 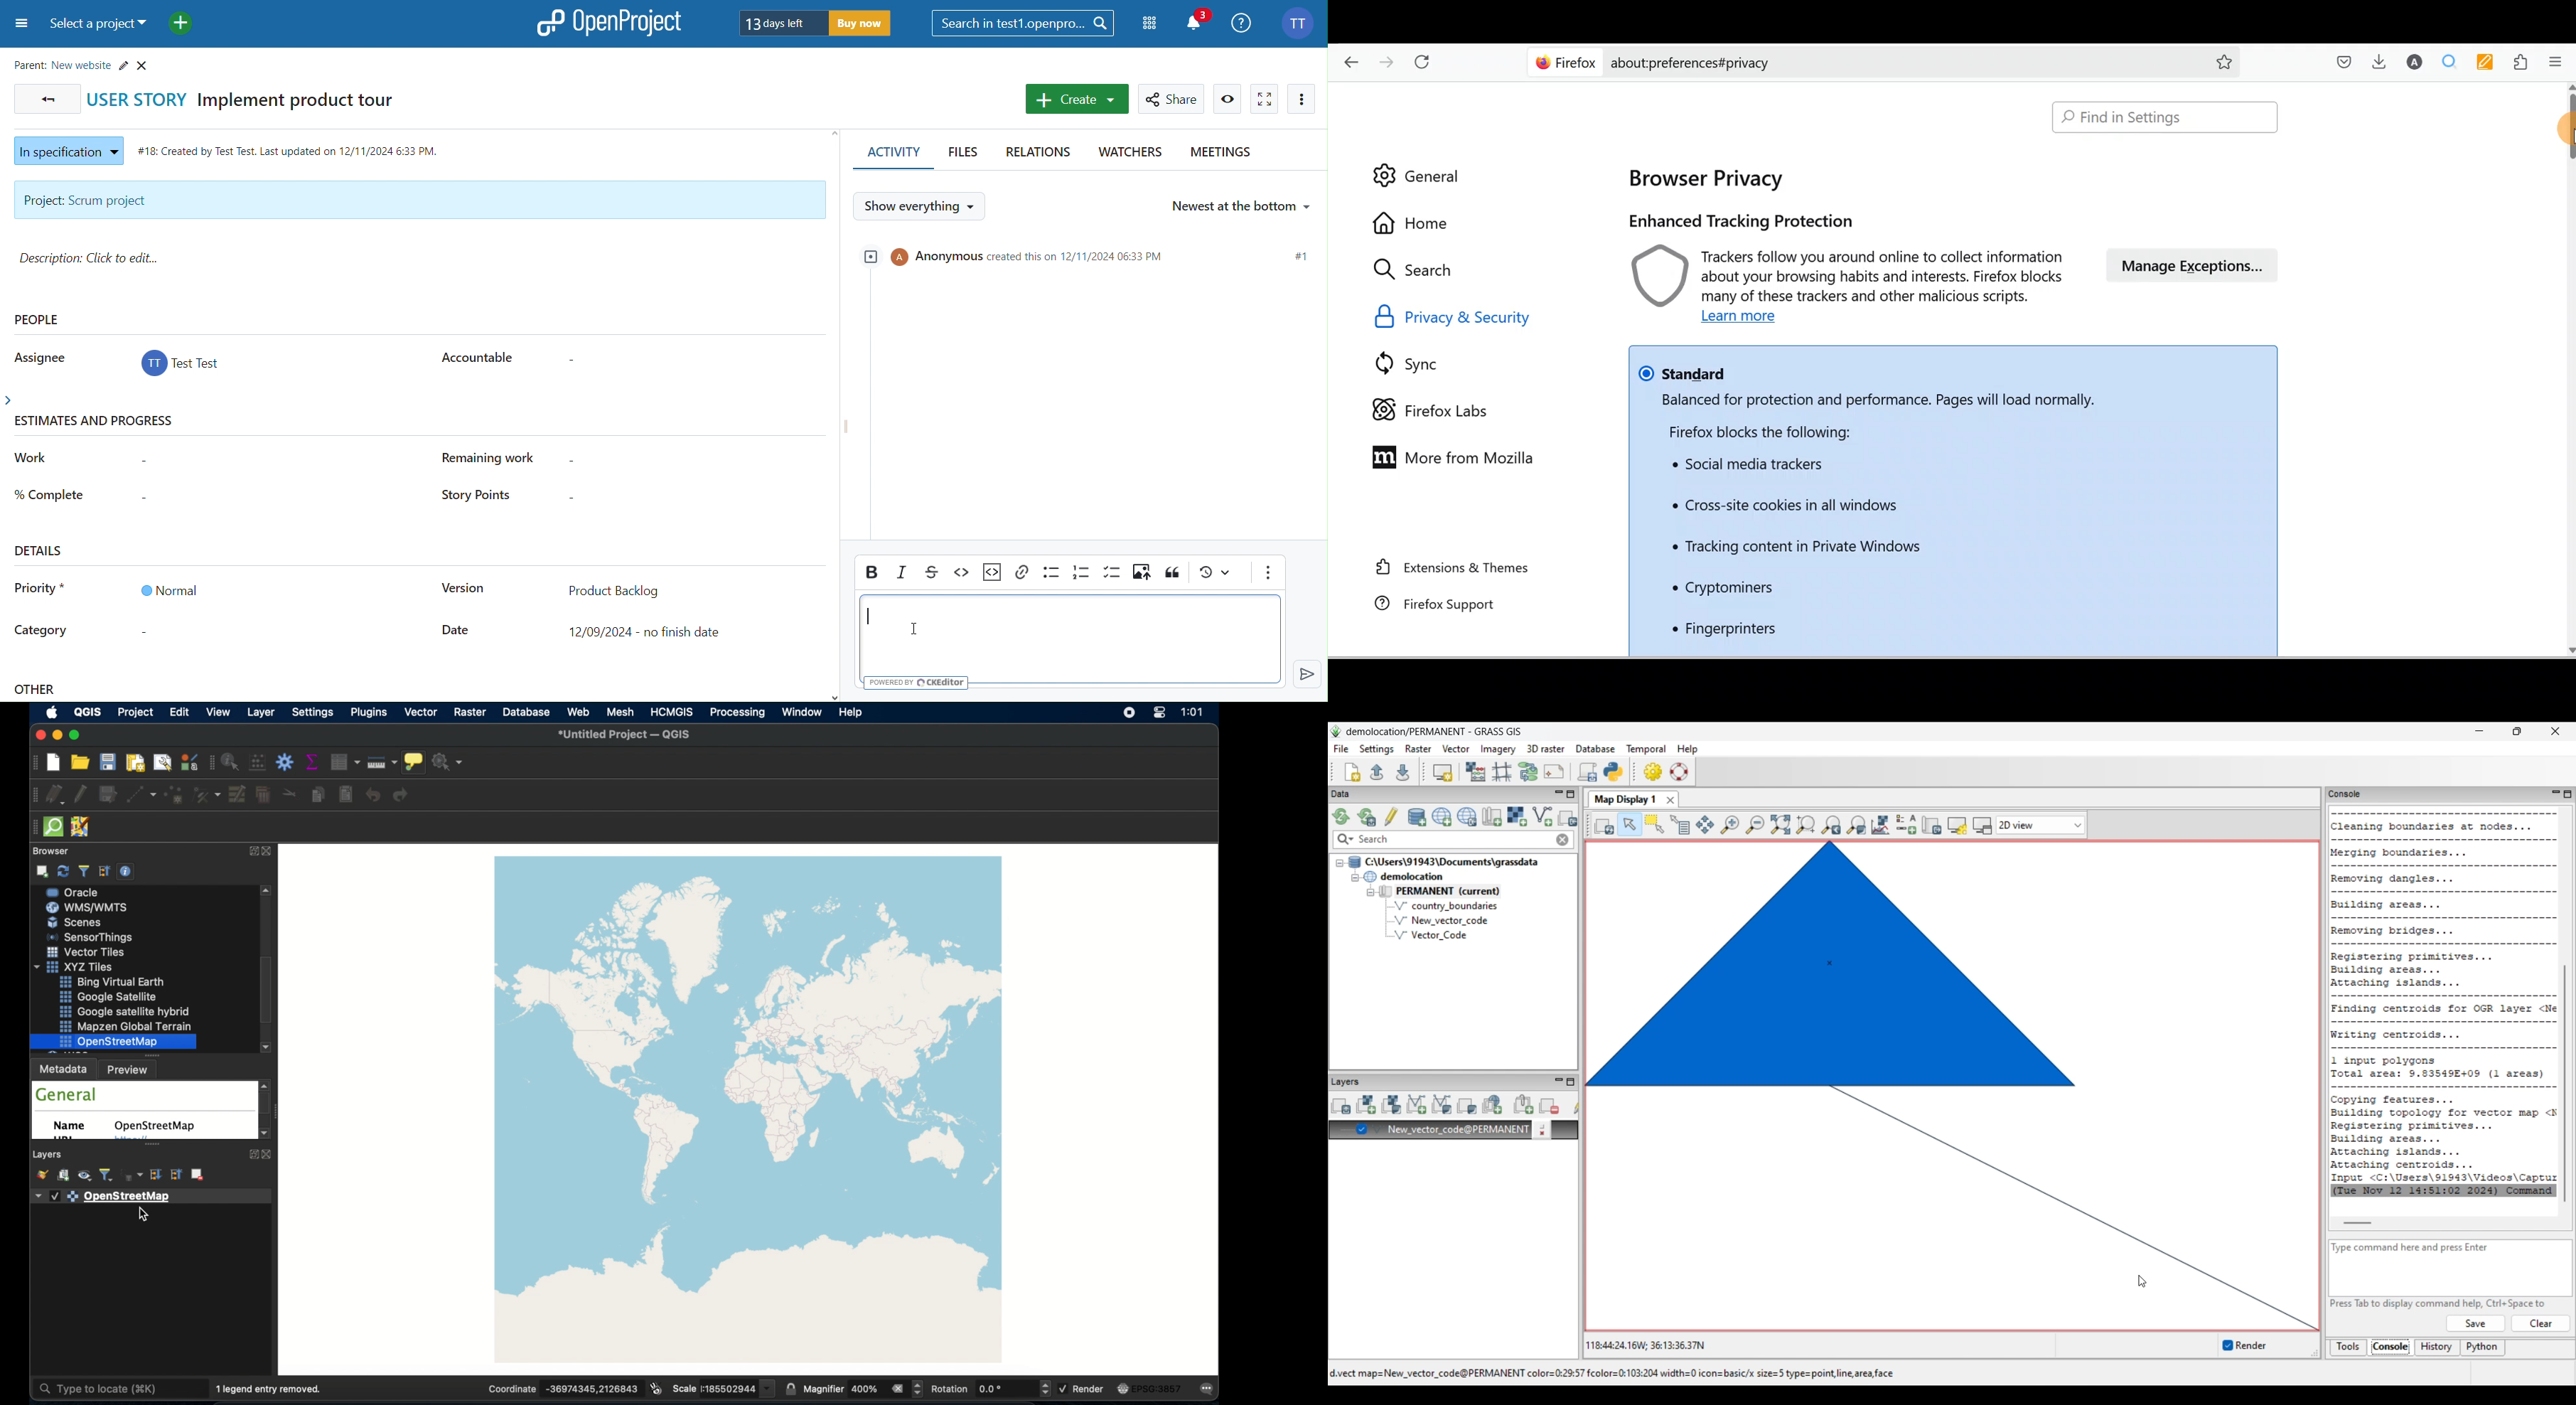 What do you see at coordinates (1041, 153) in the screenshot?
I see `Relations` at bounding box center [1041, 153].